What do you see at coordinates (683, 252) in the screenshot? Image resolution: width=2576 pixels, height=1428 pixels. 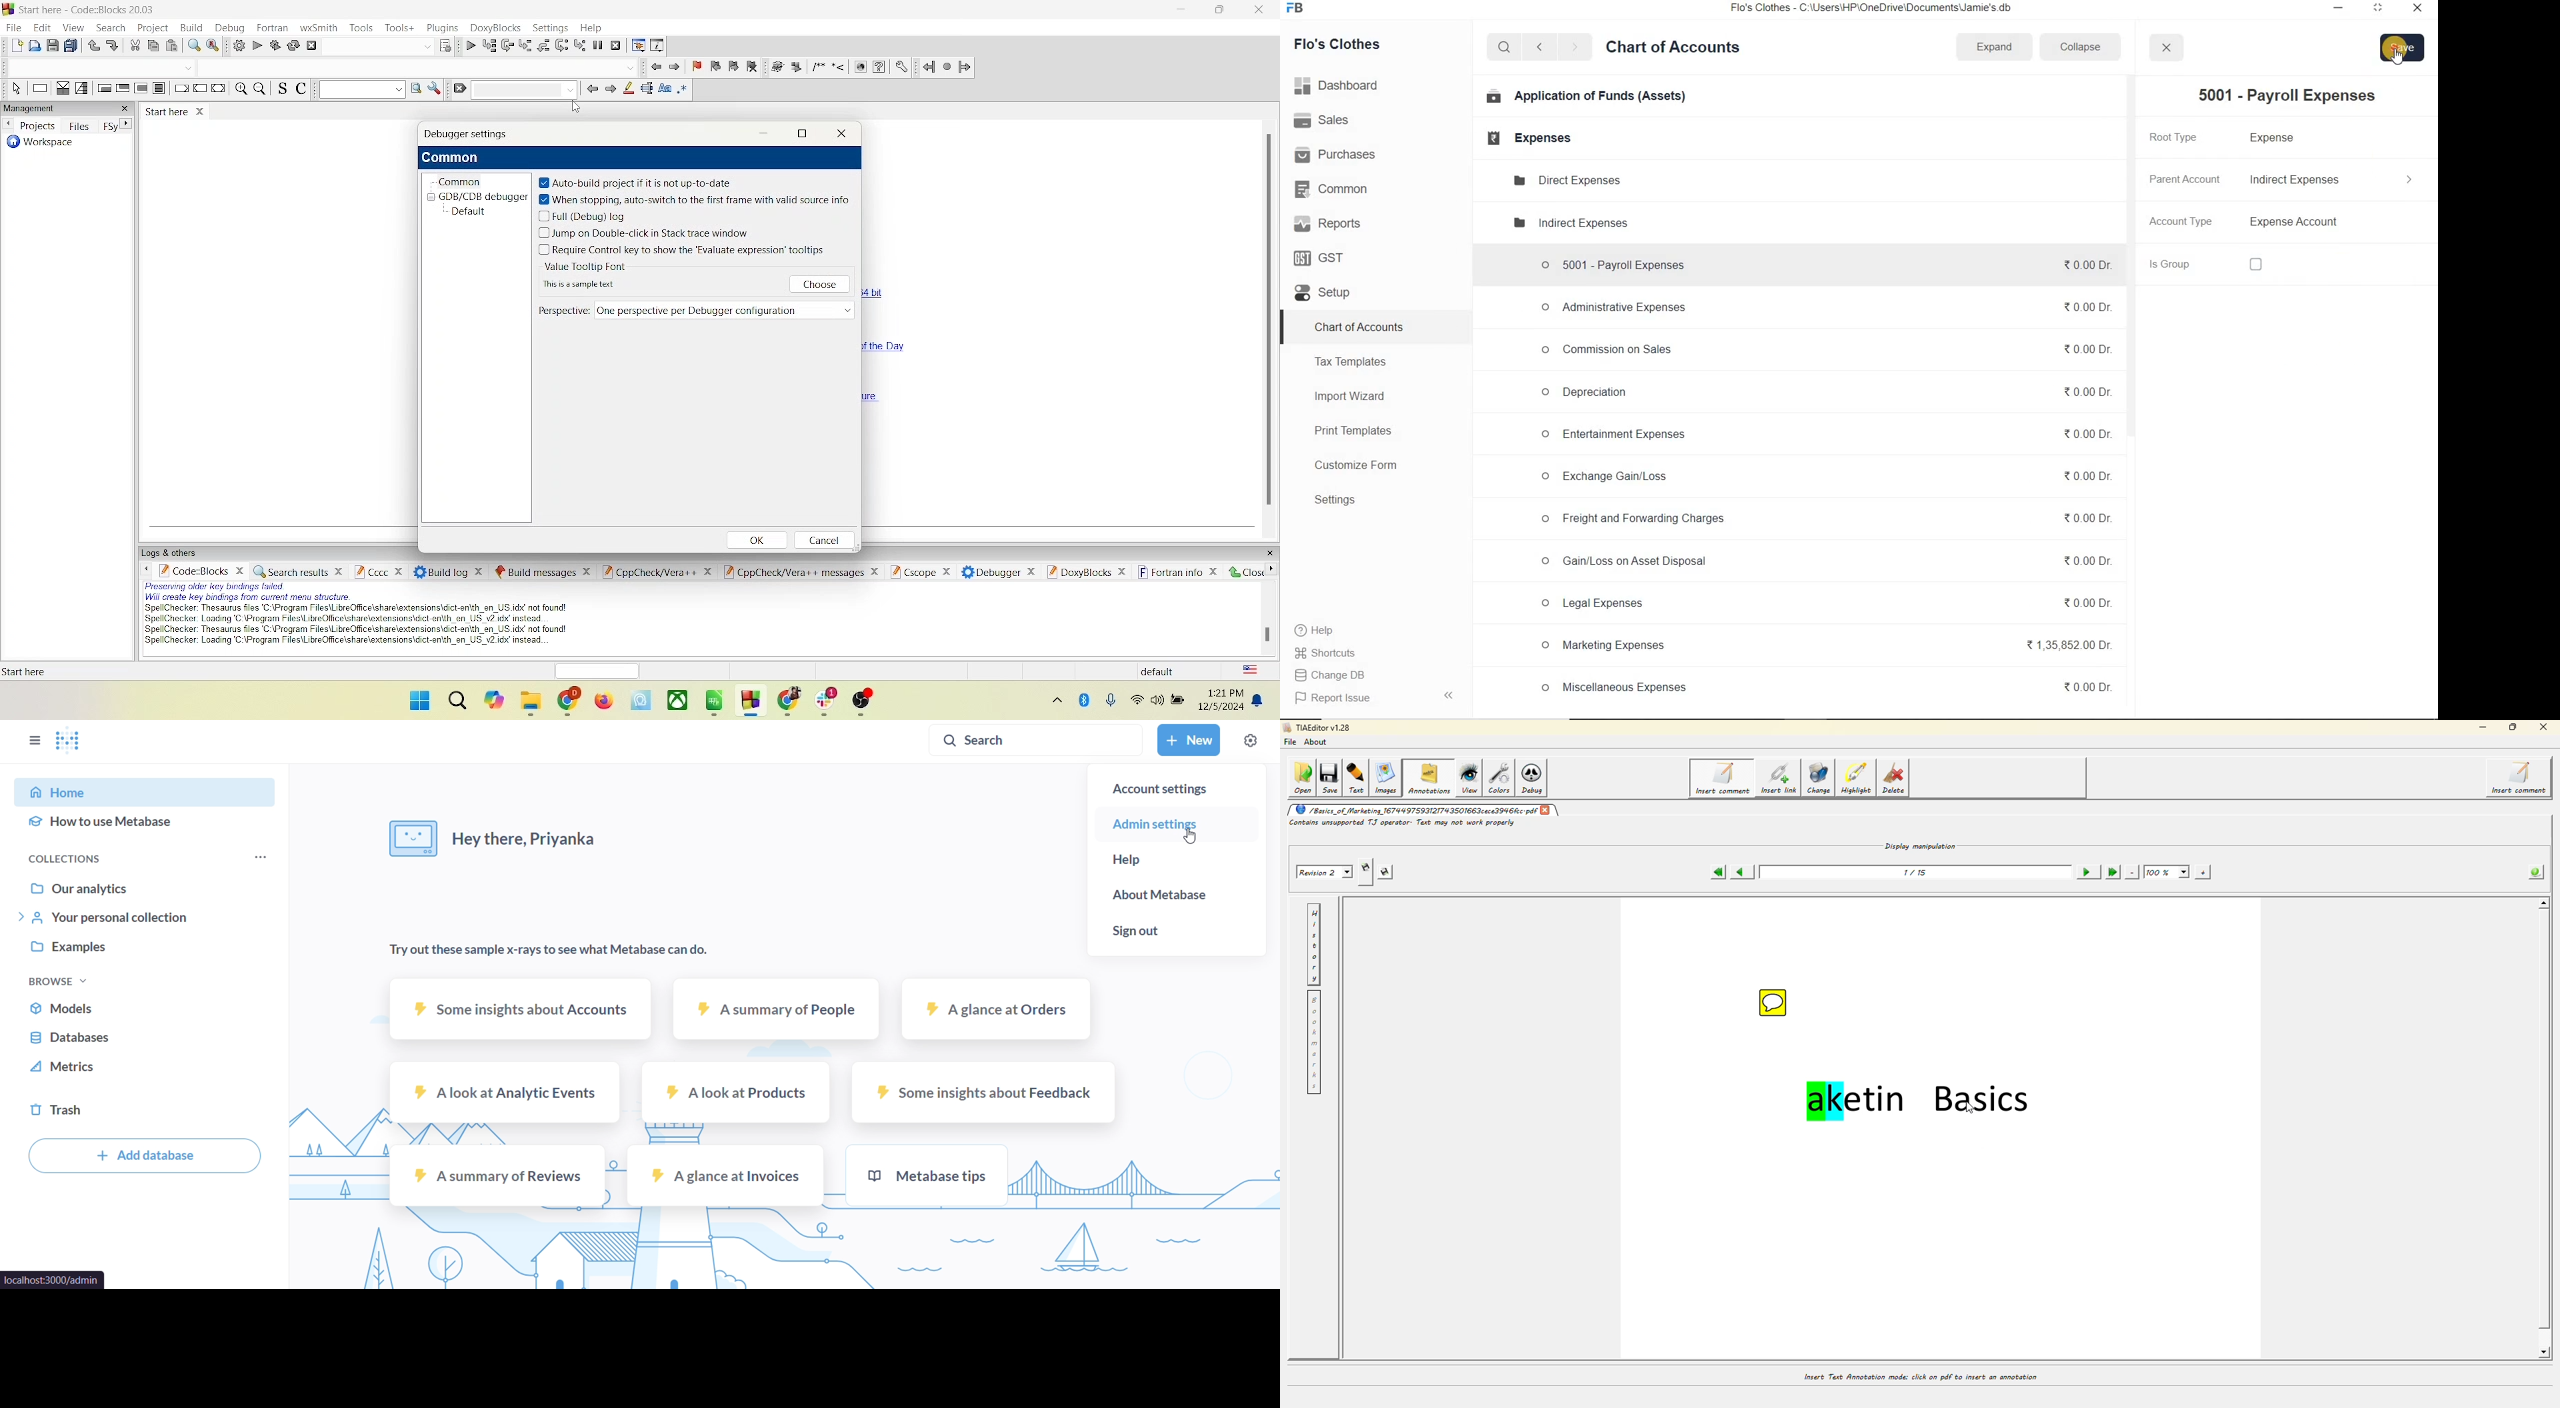 I see `key to evaluate expression tooltips` at bounding box center [683, 252].